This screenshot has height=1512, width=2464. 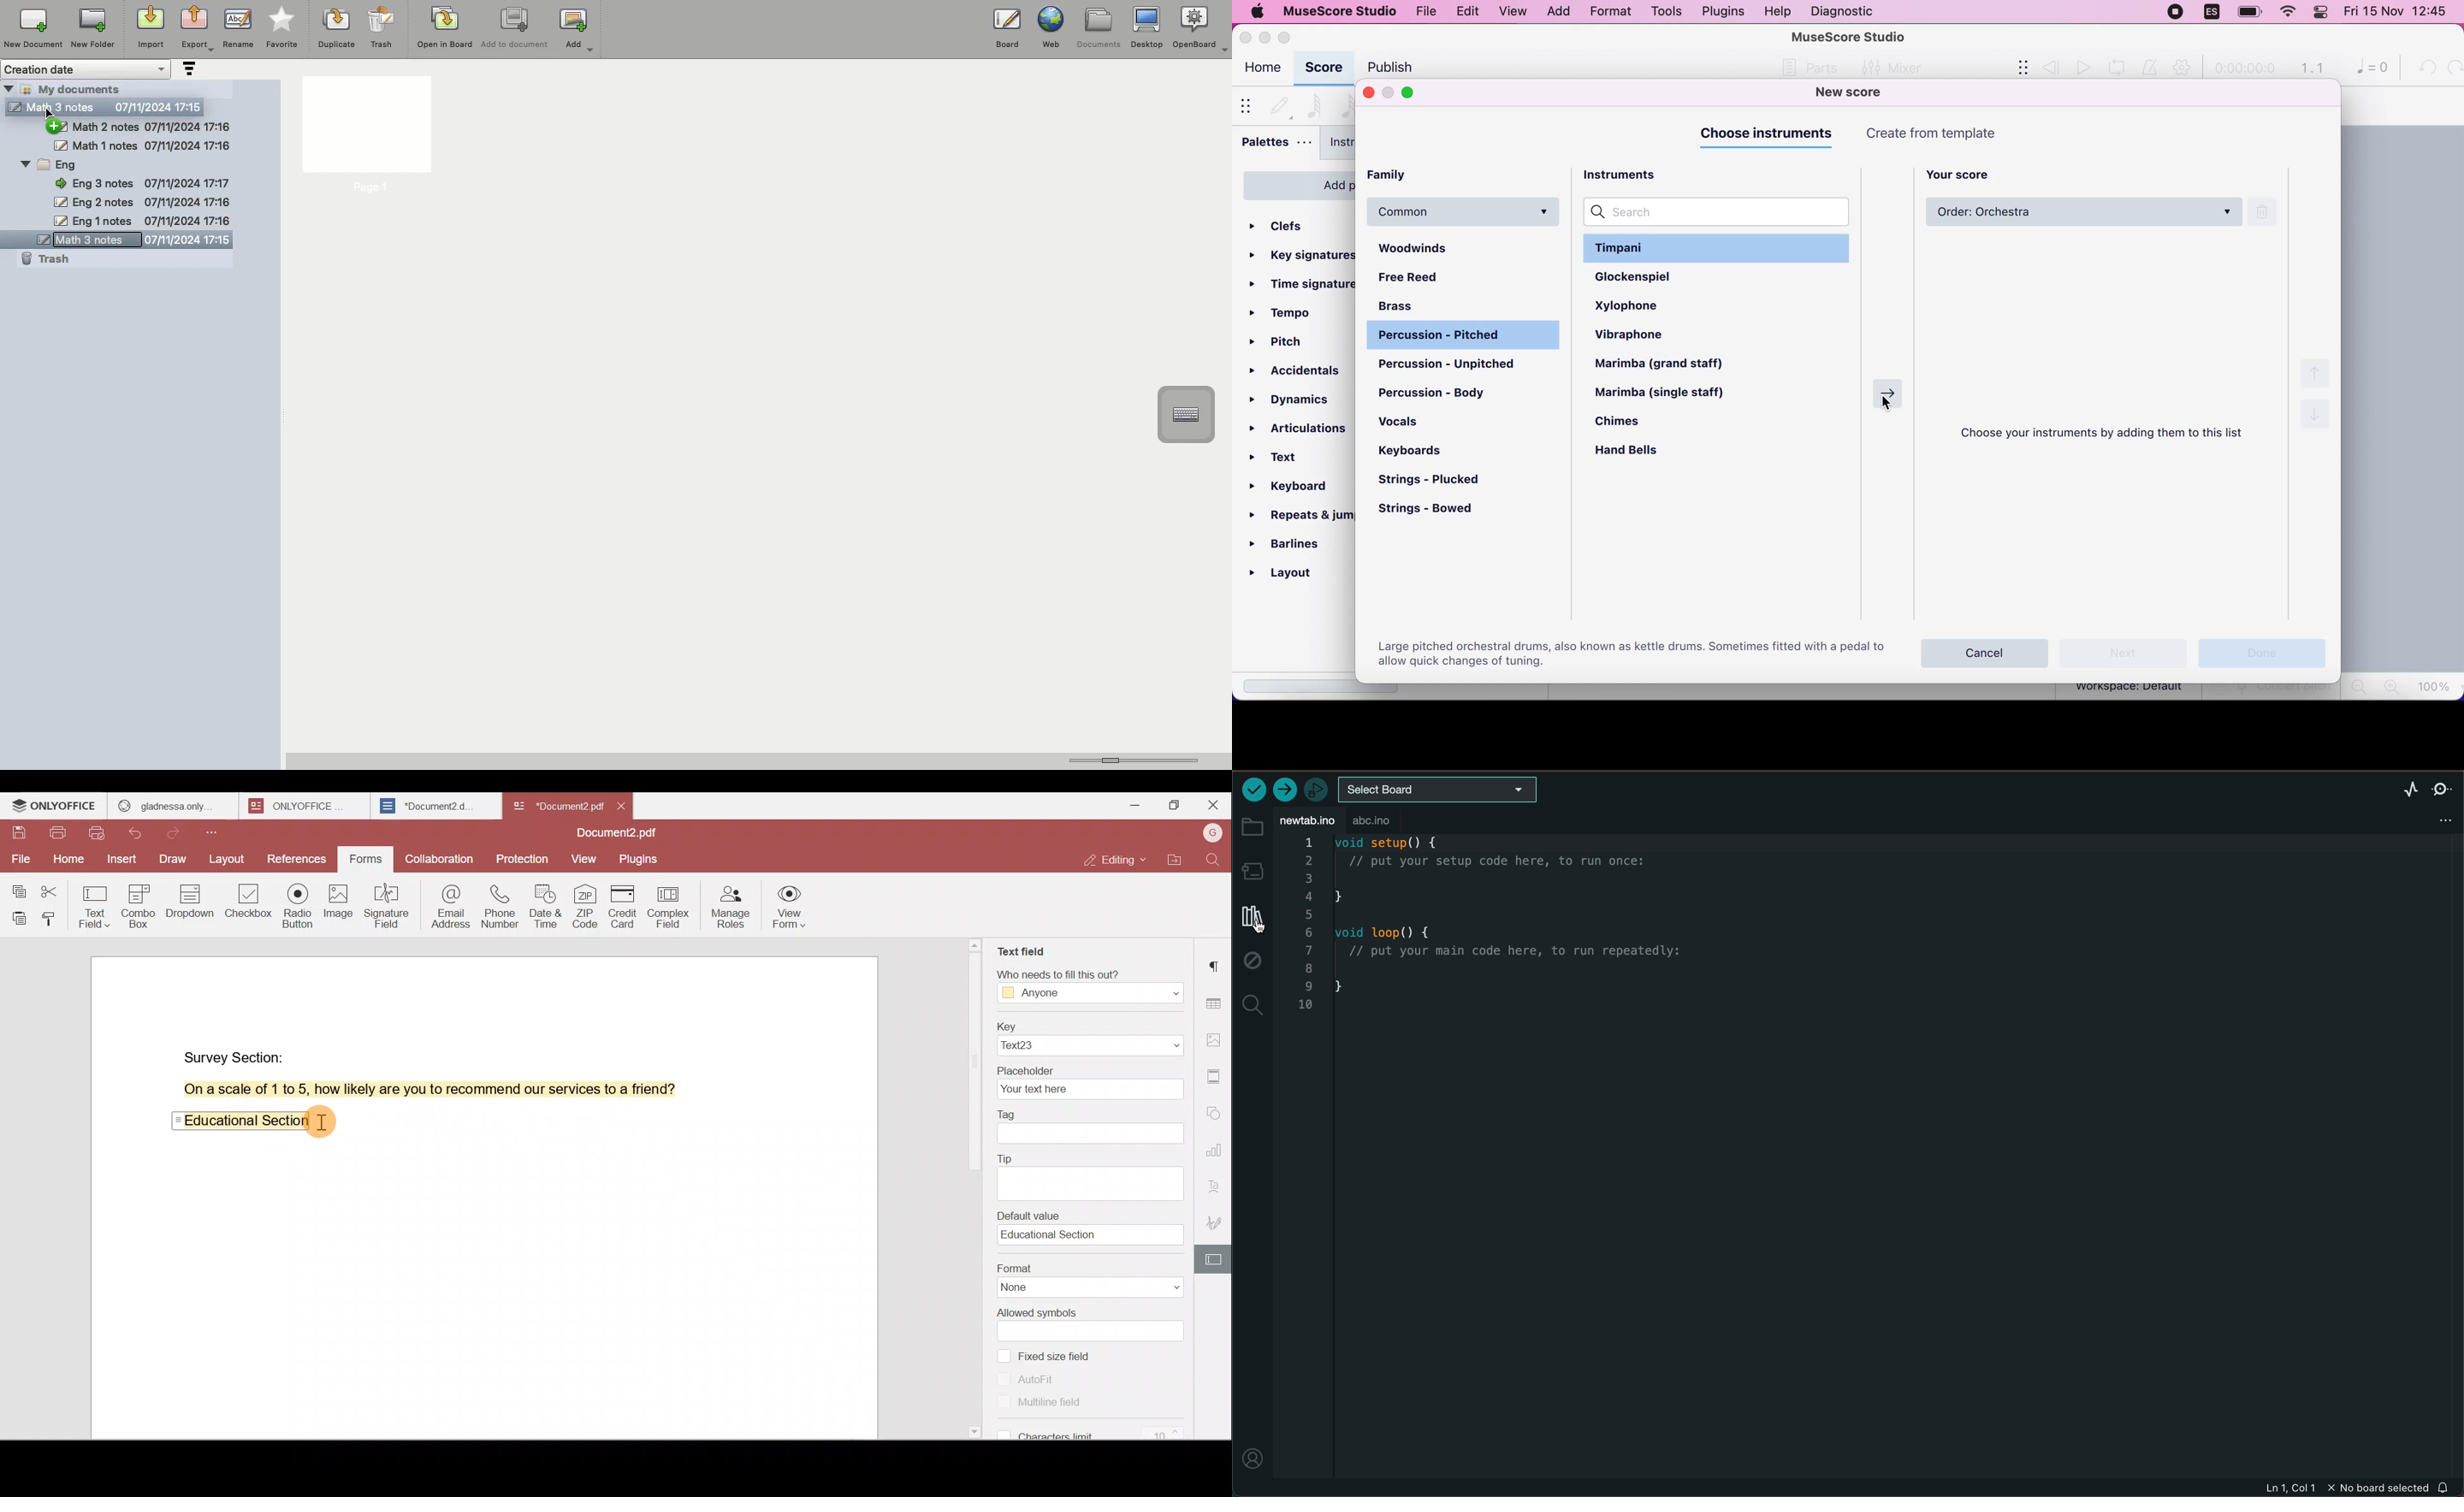 What do you see at coordinates (51, 918) in the screenshot?
I see `Copy style` at bounding box center [51, 918].